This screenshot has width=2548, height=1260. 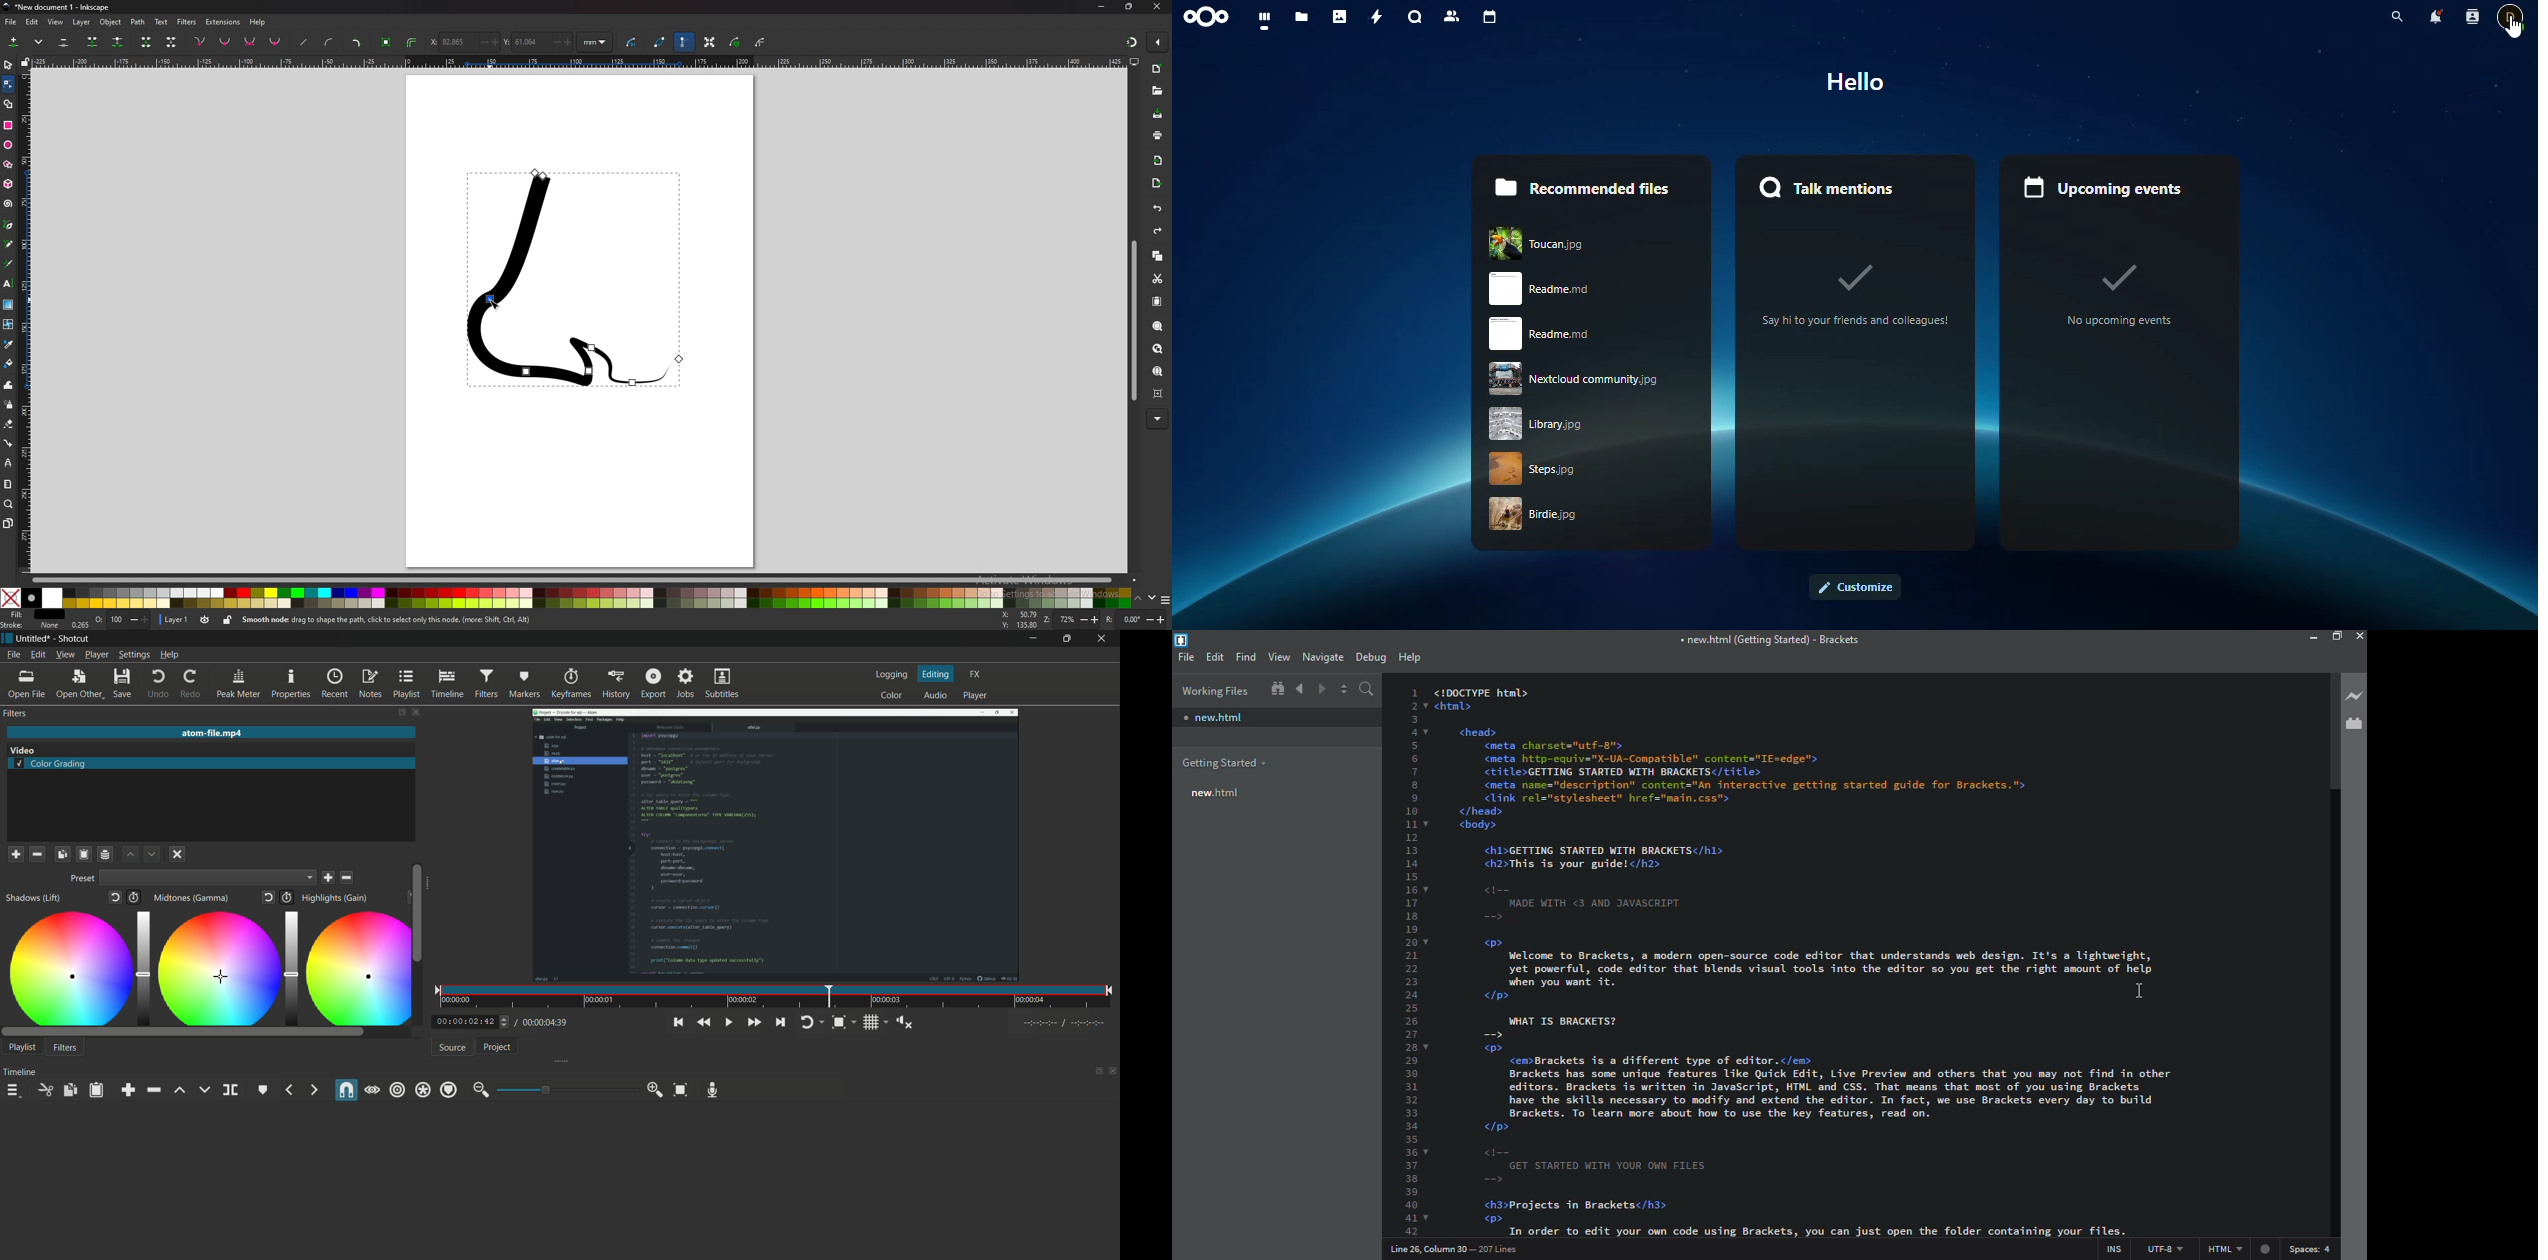 I want to click on zoom in, so click(x=656, y=1090).